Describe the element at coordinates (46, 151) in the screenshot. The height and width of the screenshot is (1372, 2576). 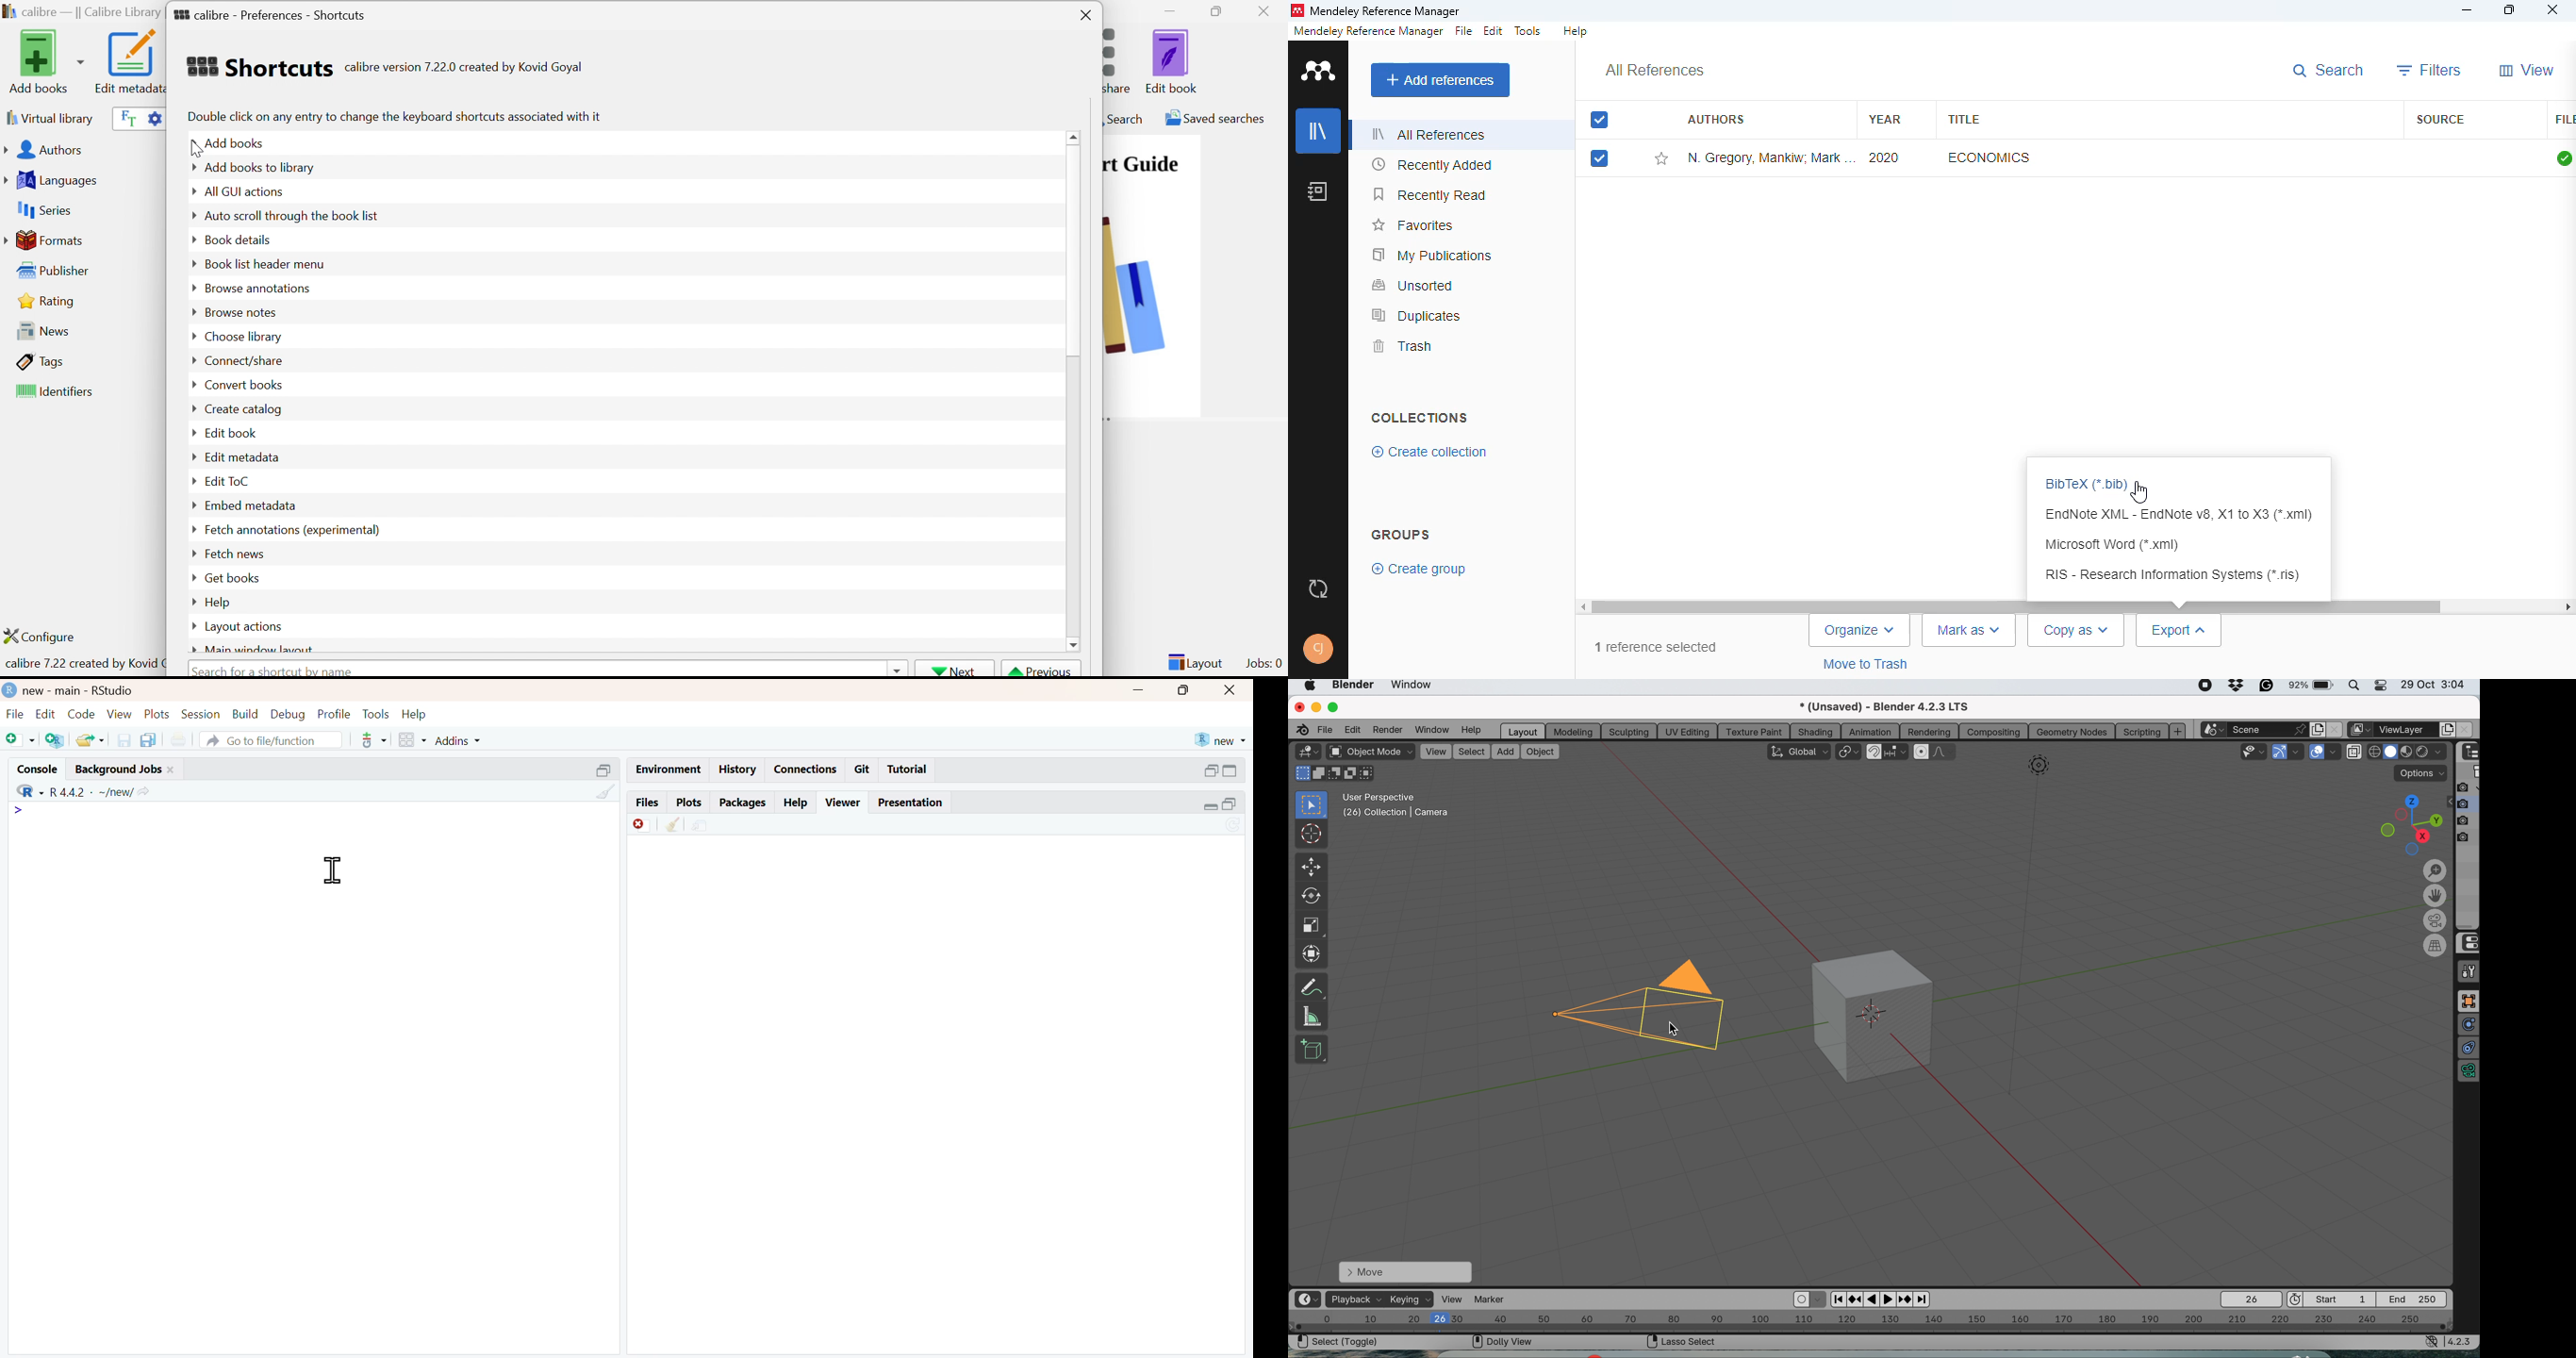
I see `Authors` at that location.